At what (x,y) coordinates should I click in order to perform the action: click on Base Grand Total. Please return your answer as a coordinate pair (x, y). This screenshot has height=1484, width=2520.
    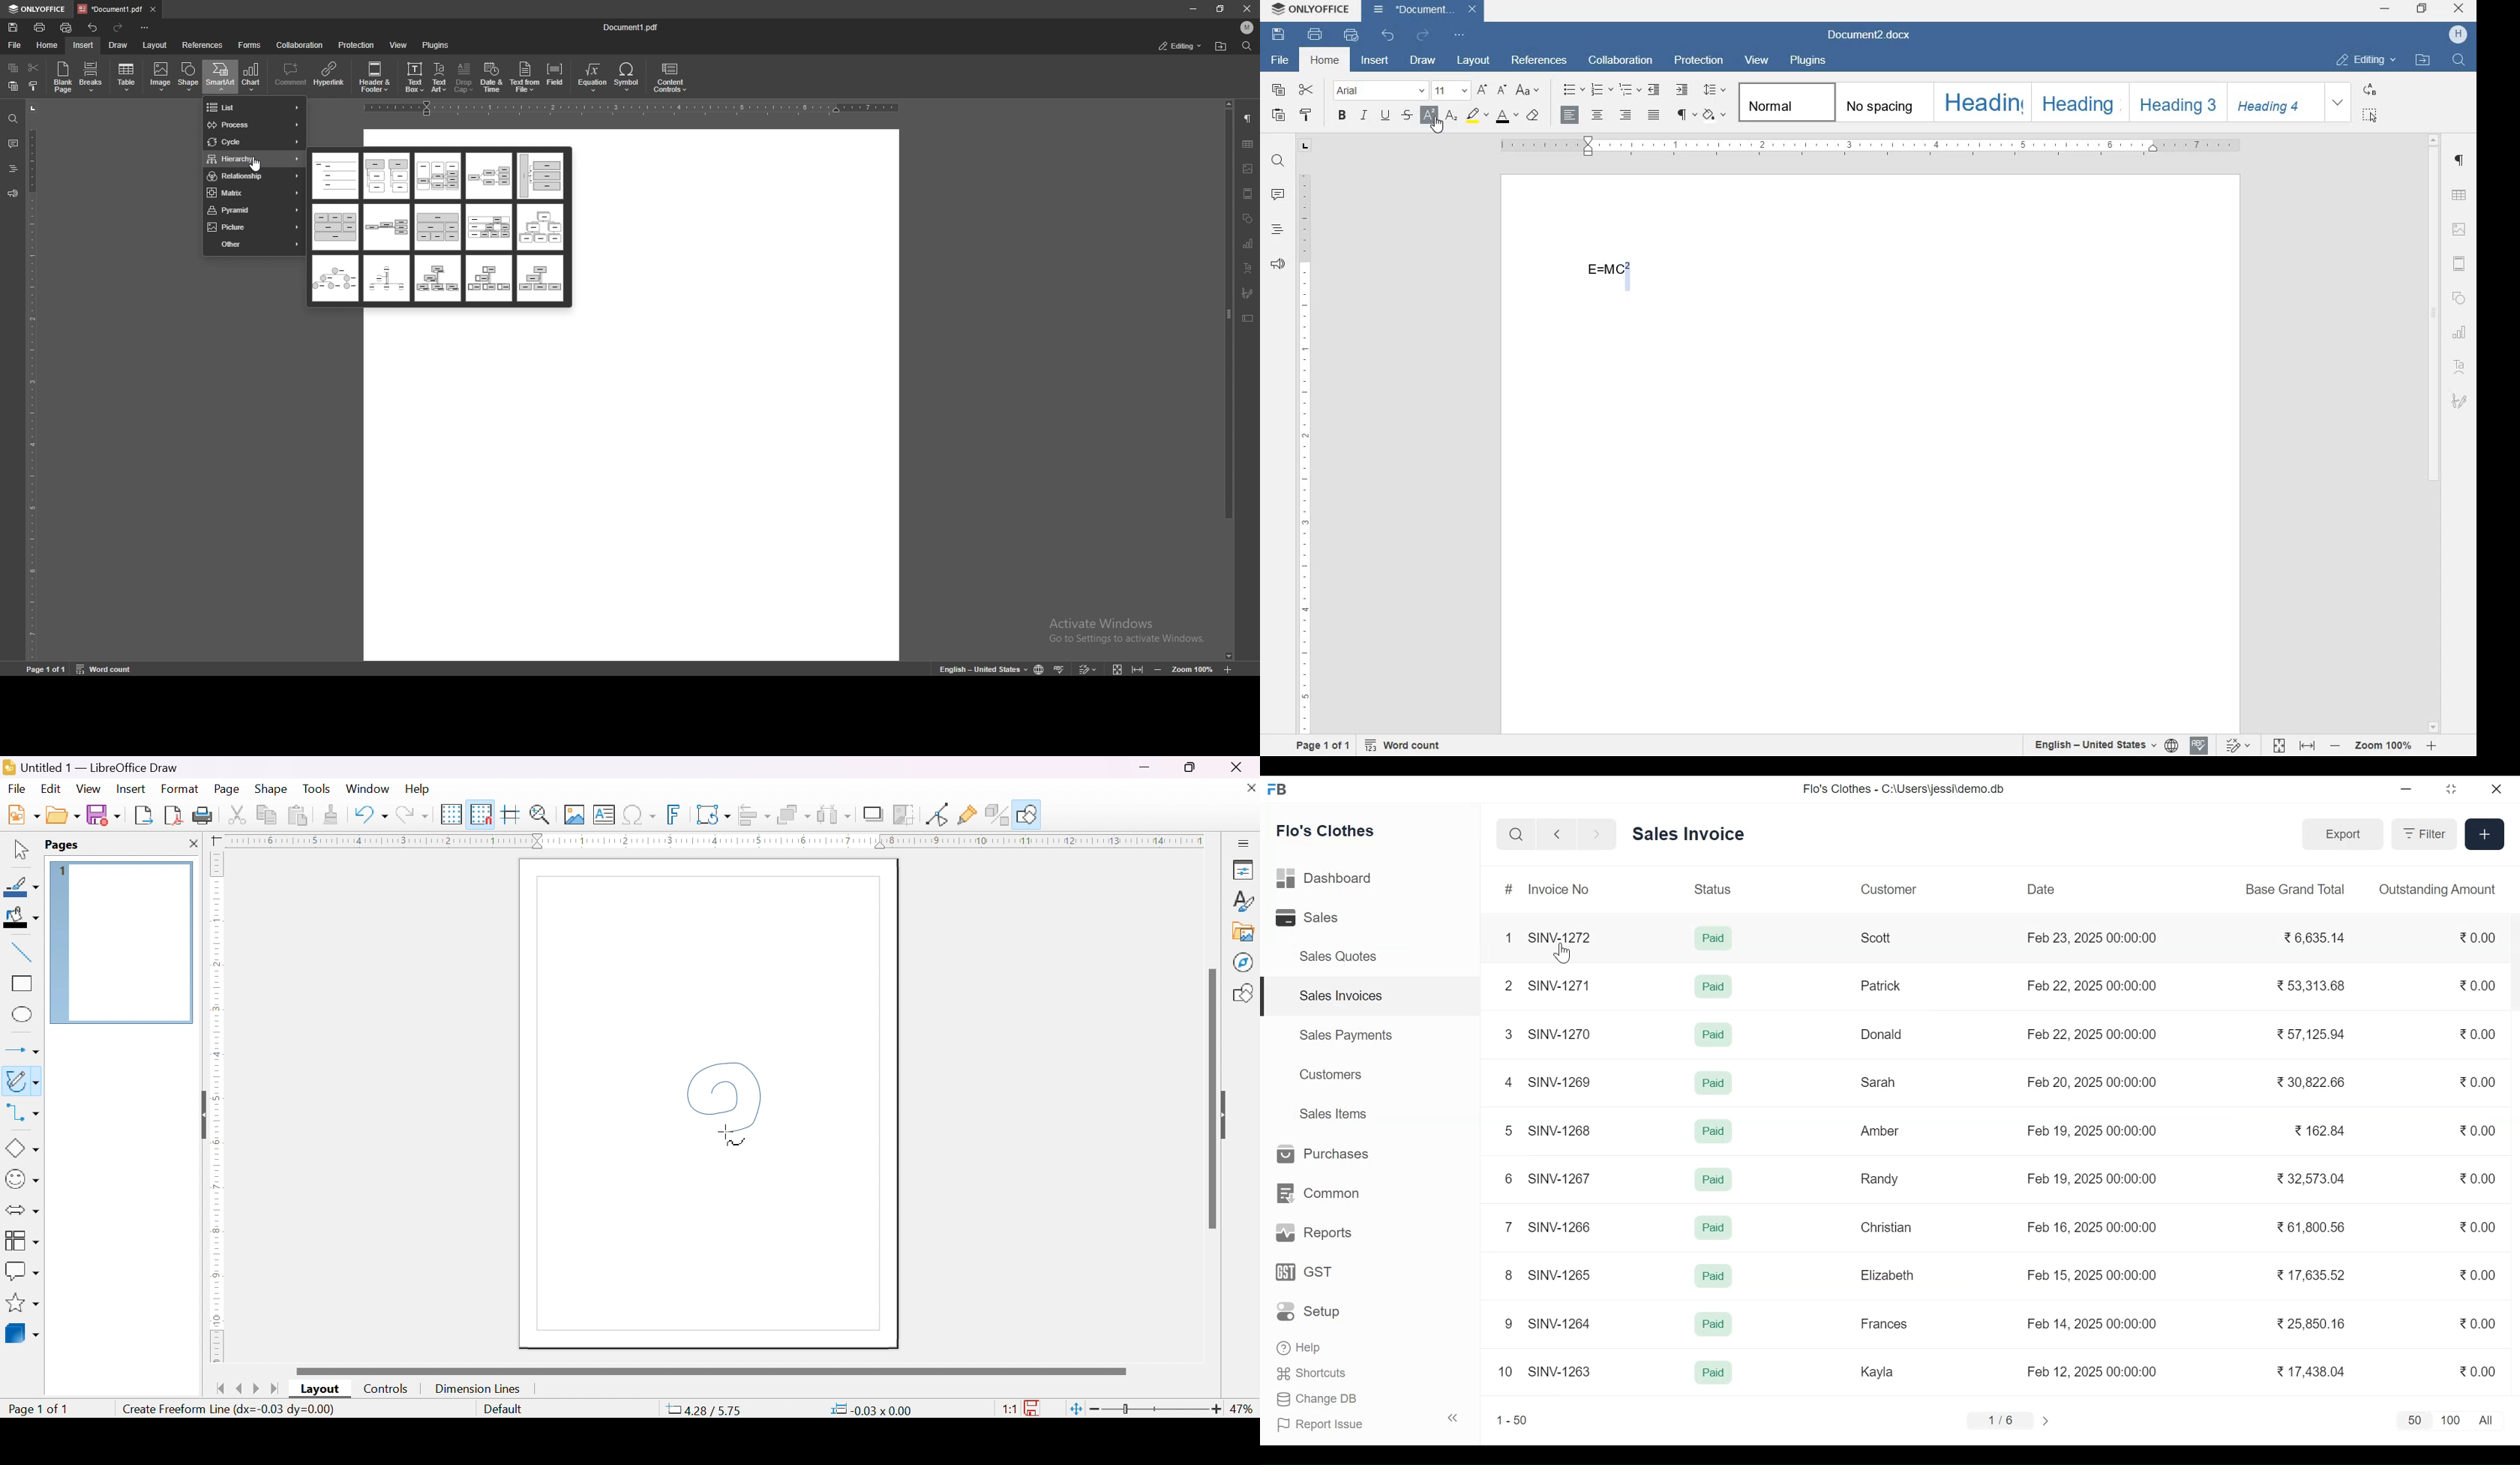
    Looking at the image, I should click on (2296, 889).